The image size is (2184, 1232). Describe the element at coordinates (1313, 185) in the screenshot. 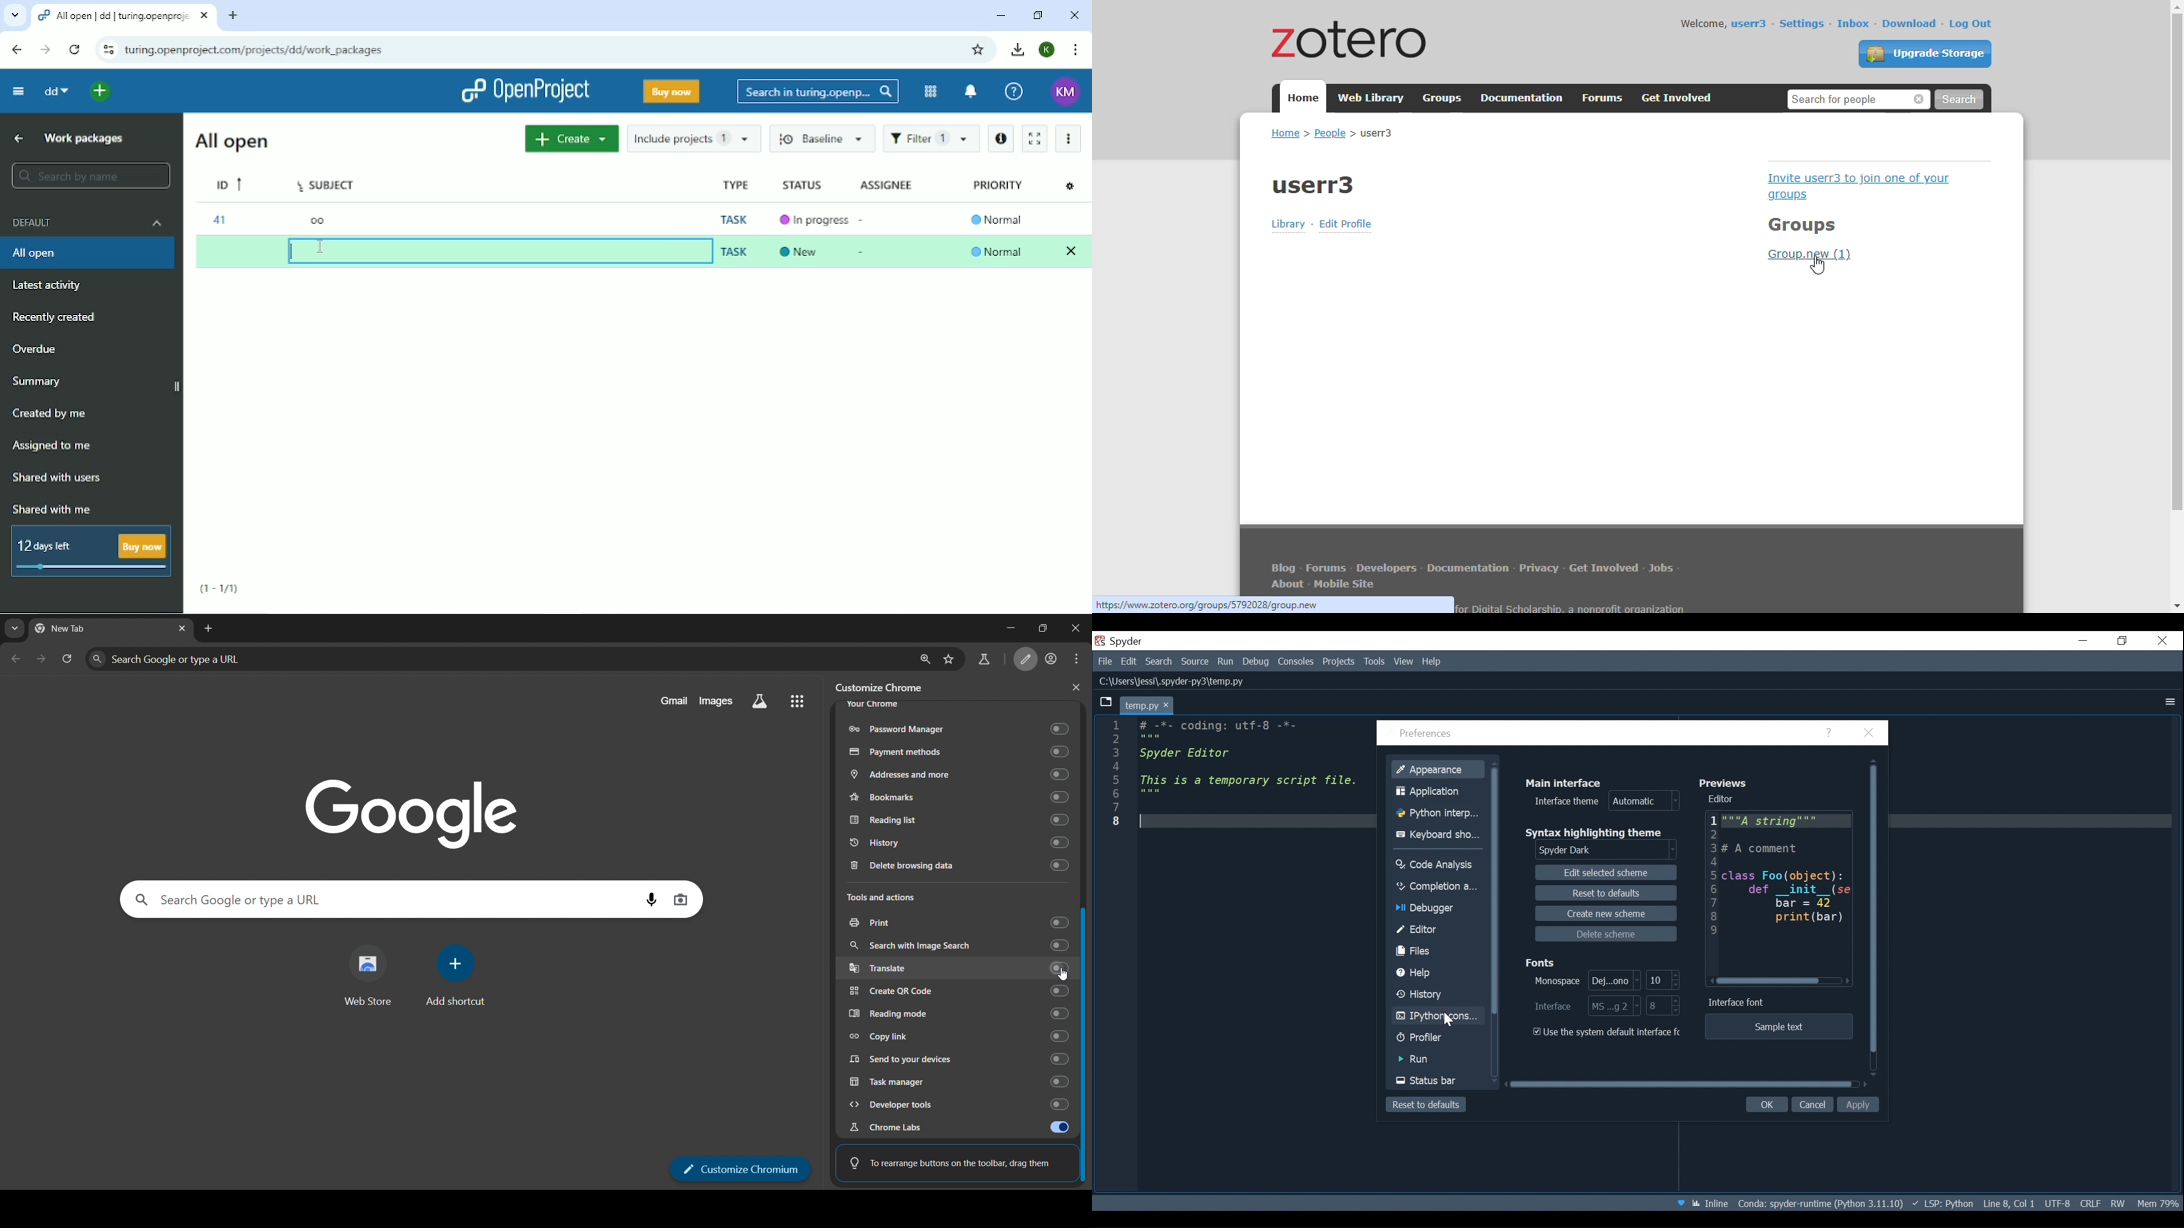

I see `profile name` at that location.